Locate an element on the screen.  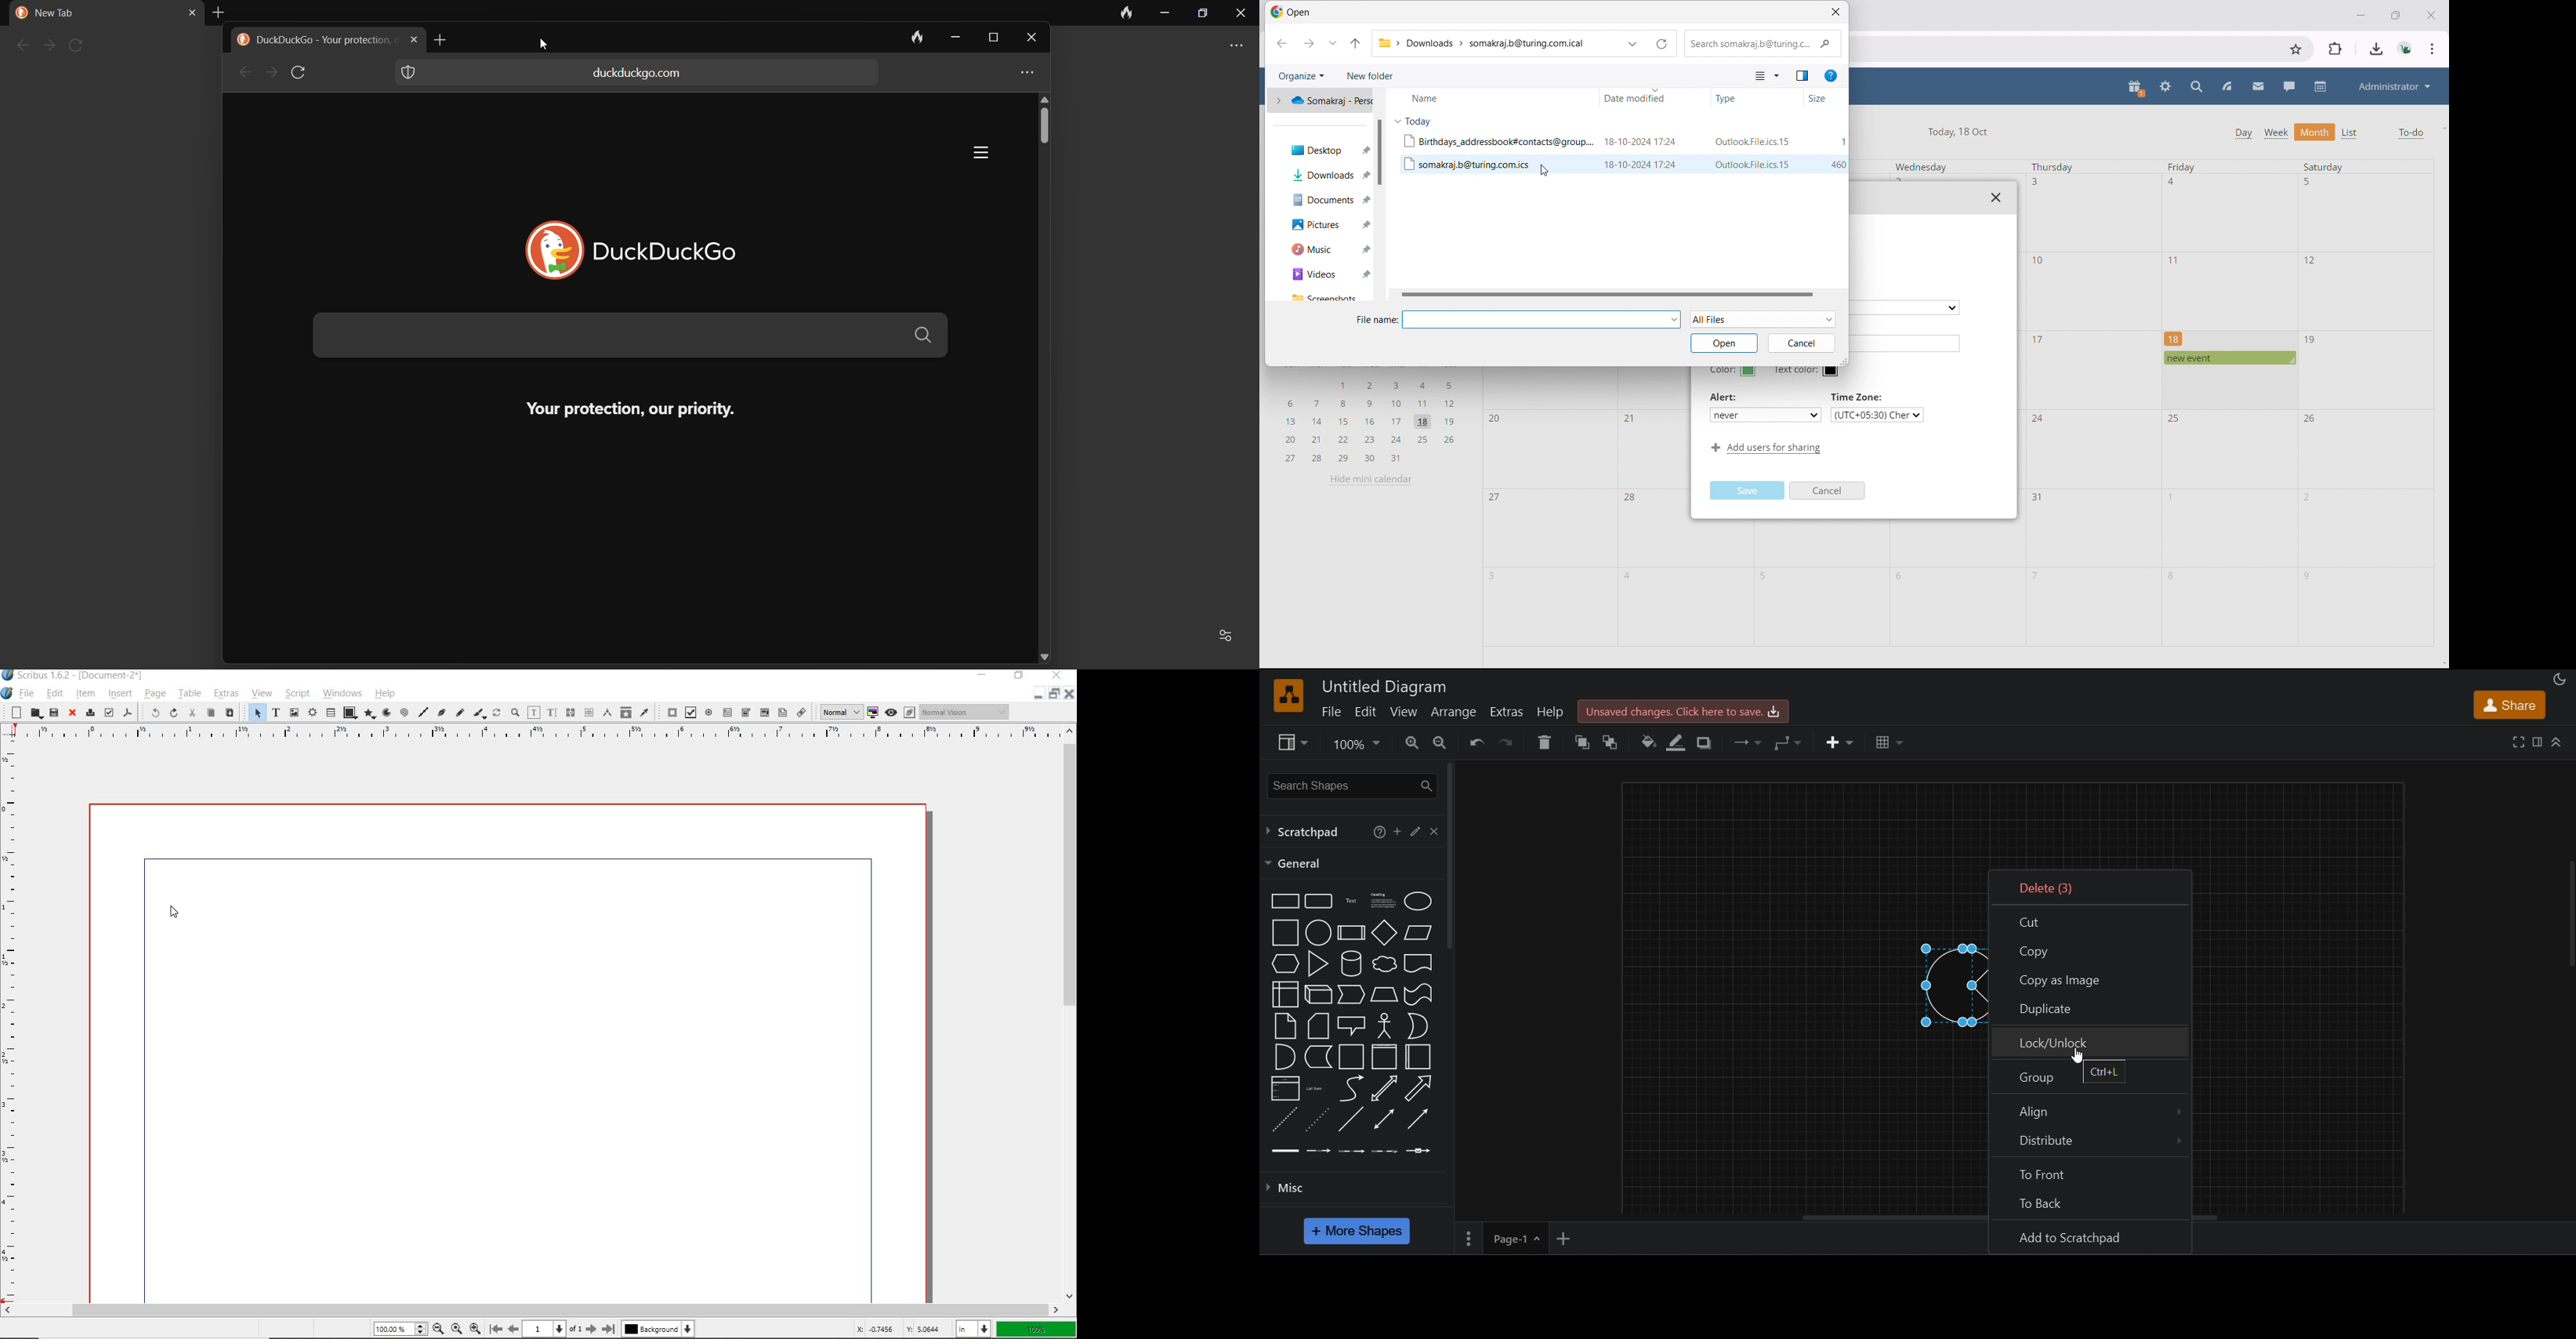
or is located at coordinates (1417, 1026).